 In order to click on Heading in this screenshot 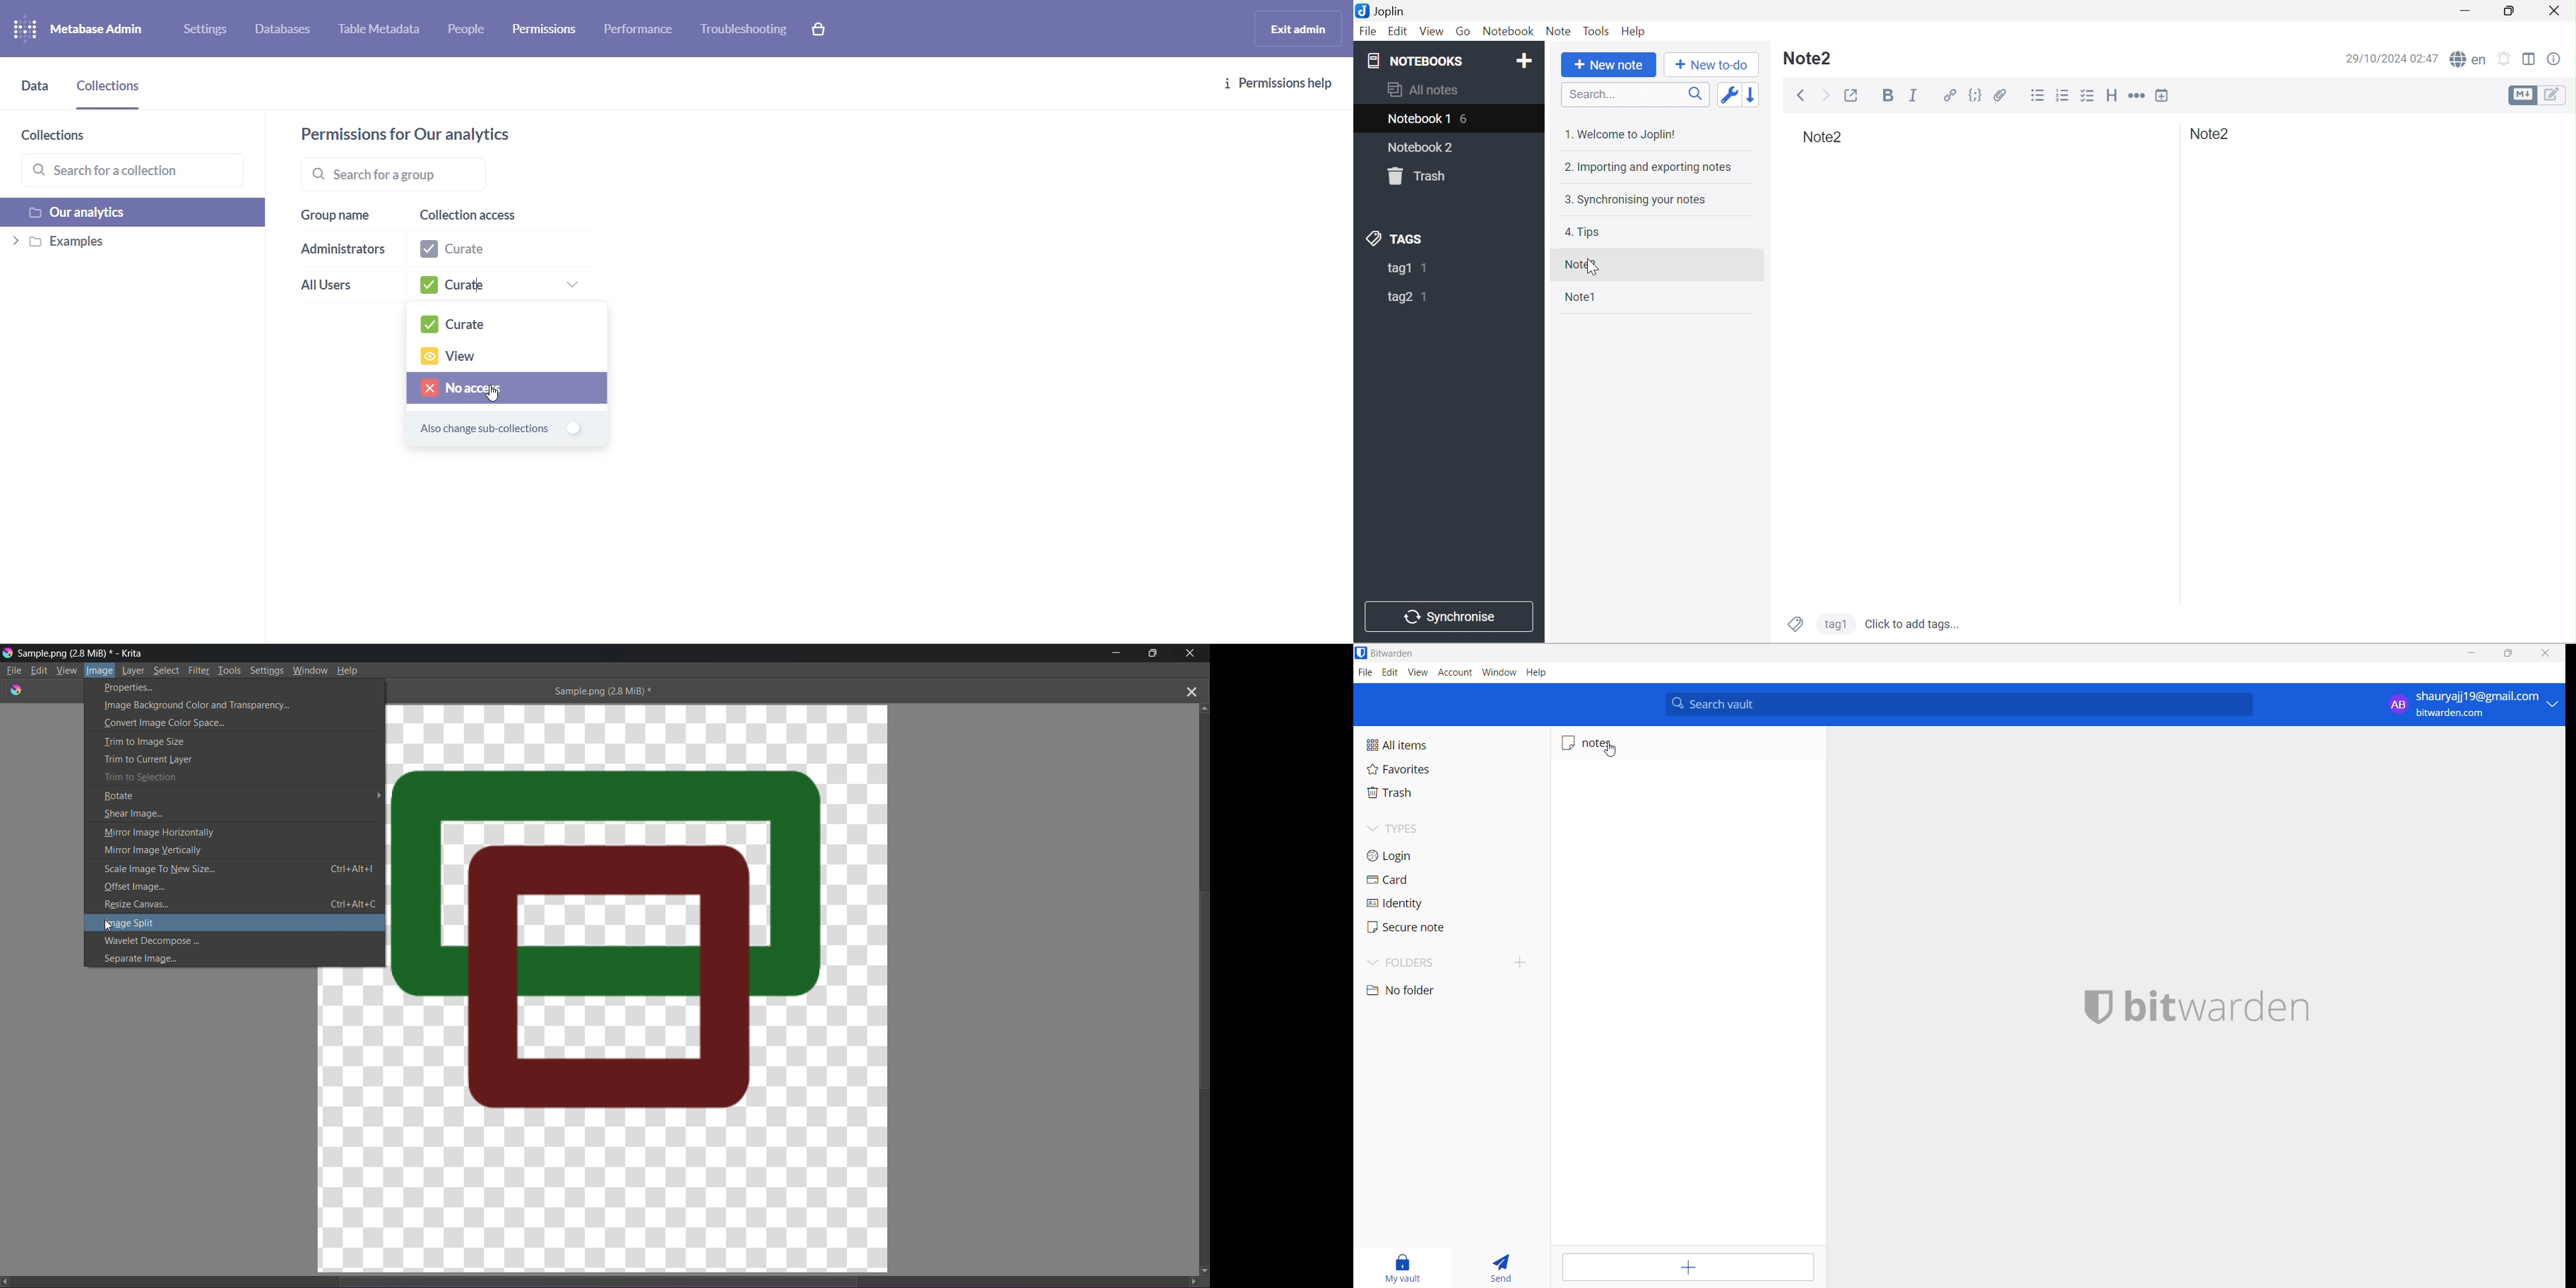, I will do `click(2114, 97)`.